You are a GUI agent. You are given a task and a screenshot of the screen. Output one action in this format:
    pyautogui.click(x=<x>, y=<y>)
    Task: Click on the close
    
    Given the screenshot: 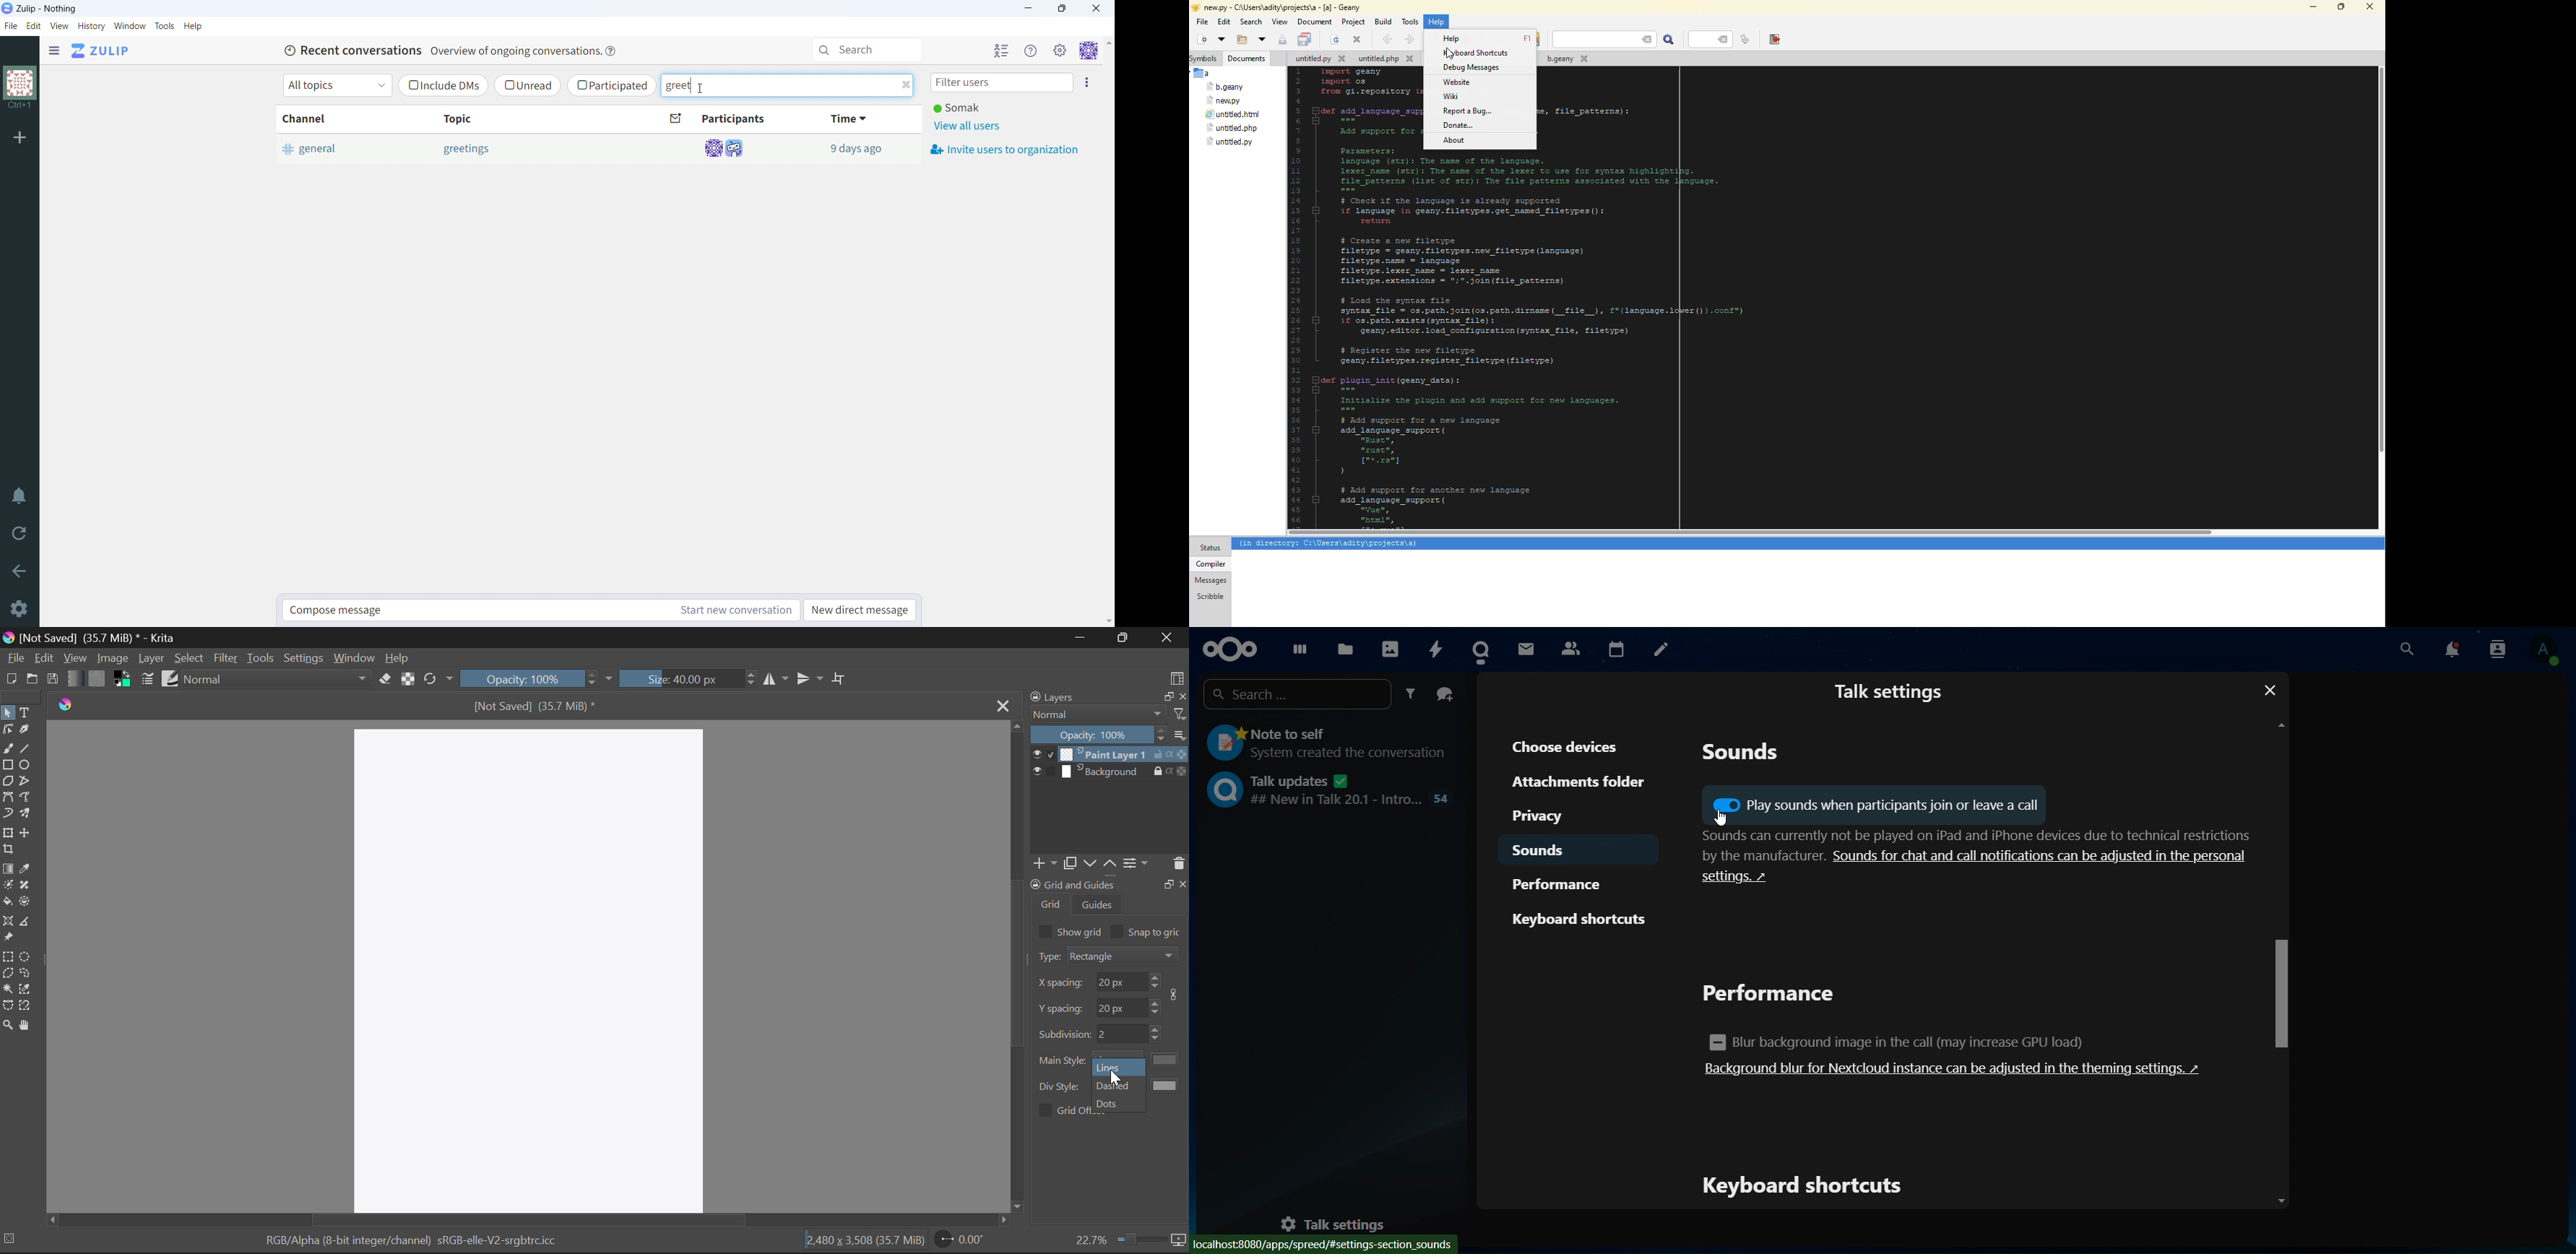 What is the action you would take?
    pyautogui.click(x=2274, y=689)
    